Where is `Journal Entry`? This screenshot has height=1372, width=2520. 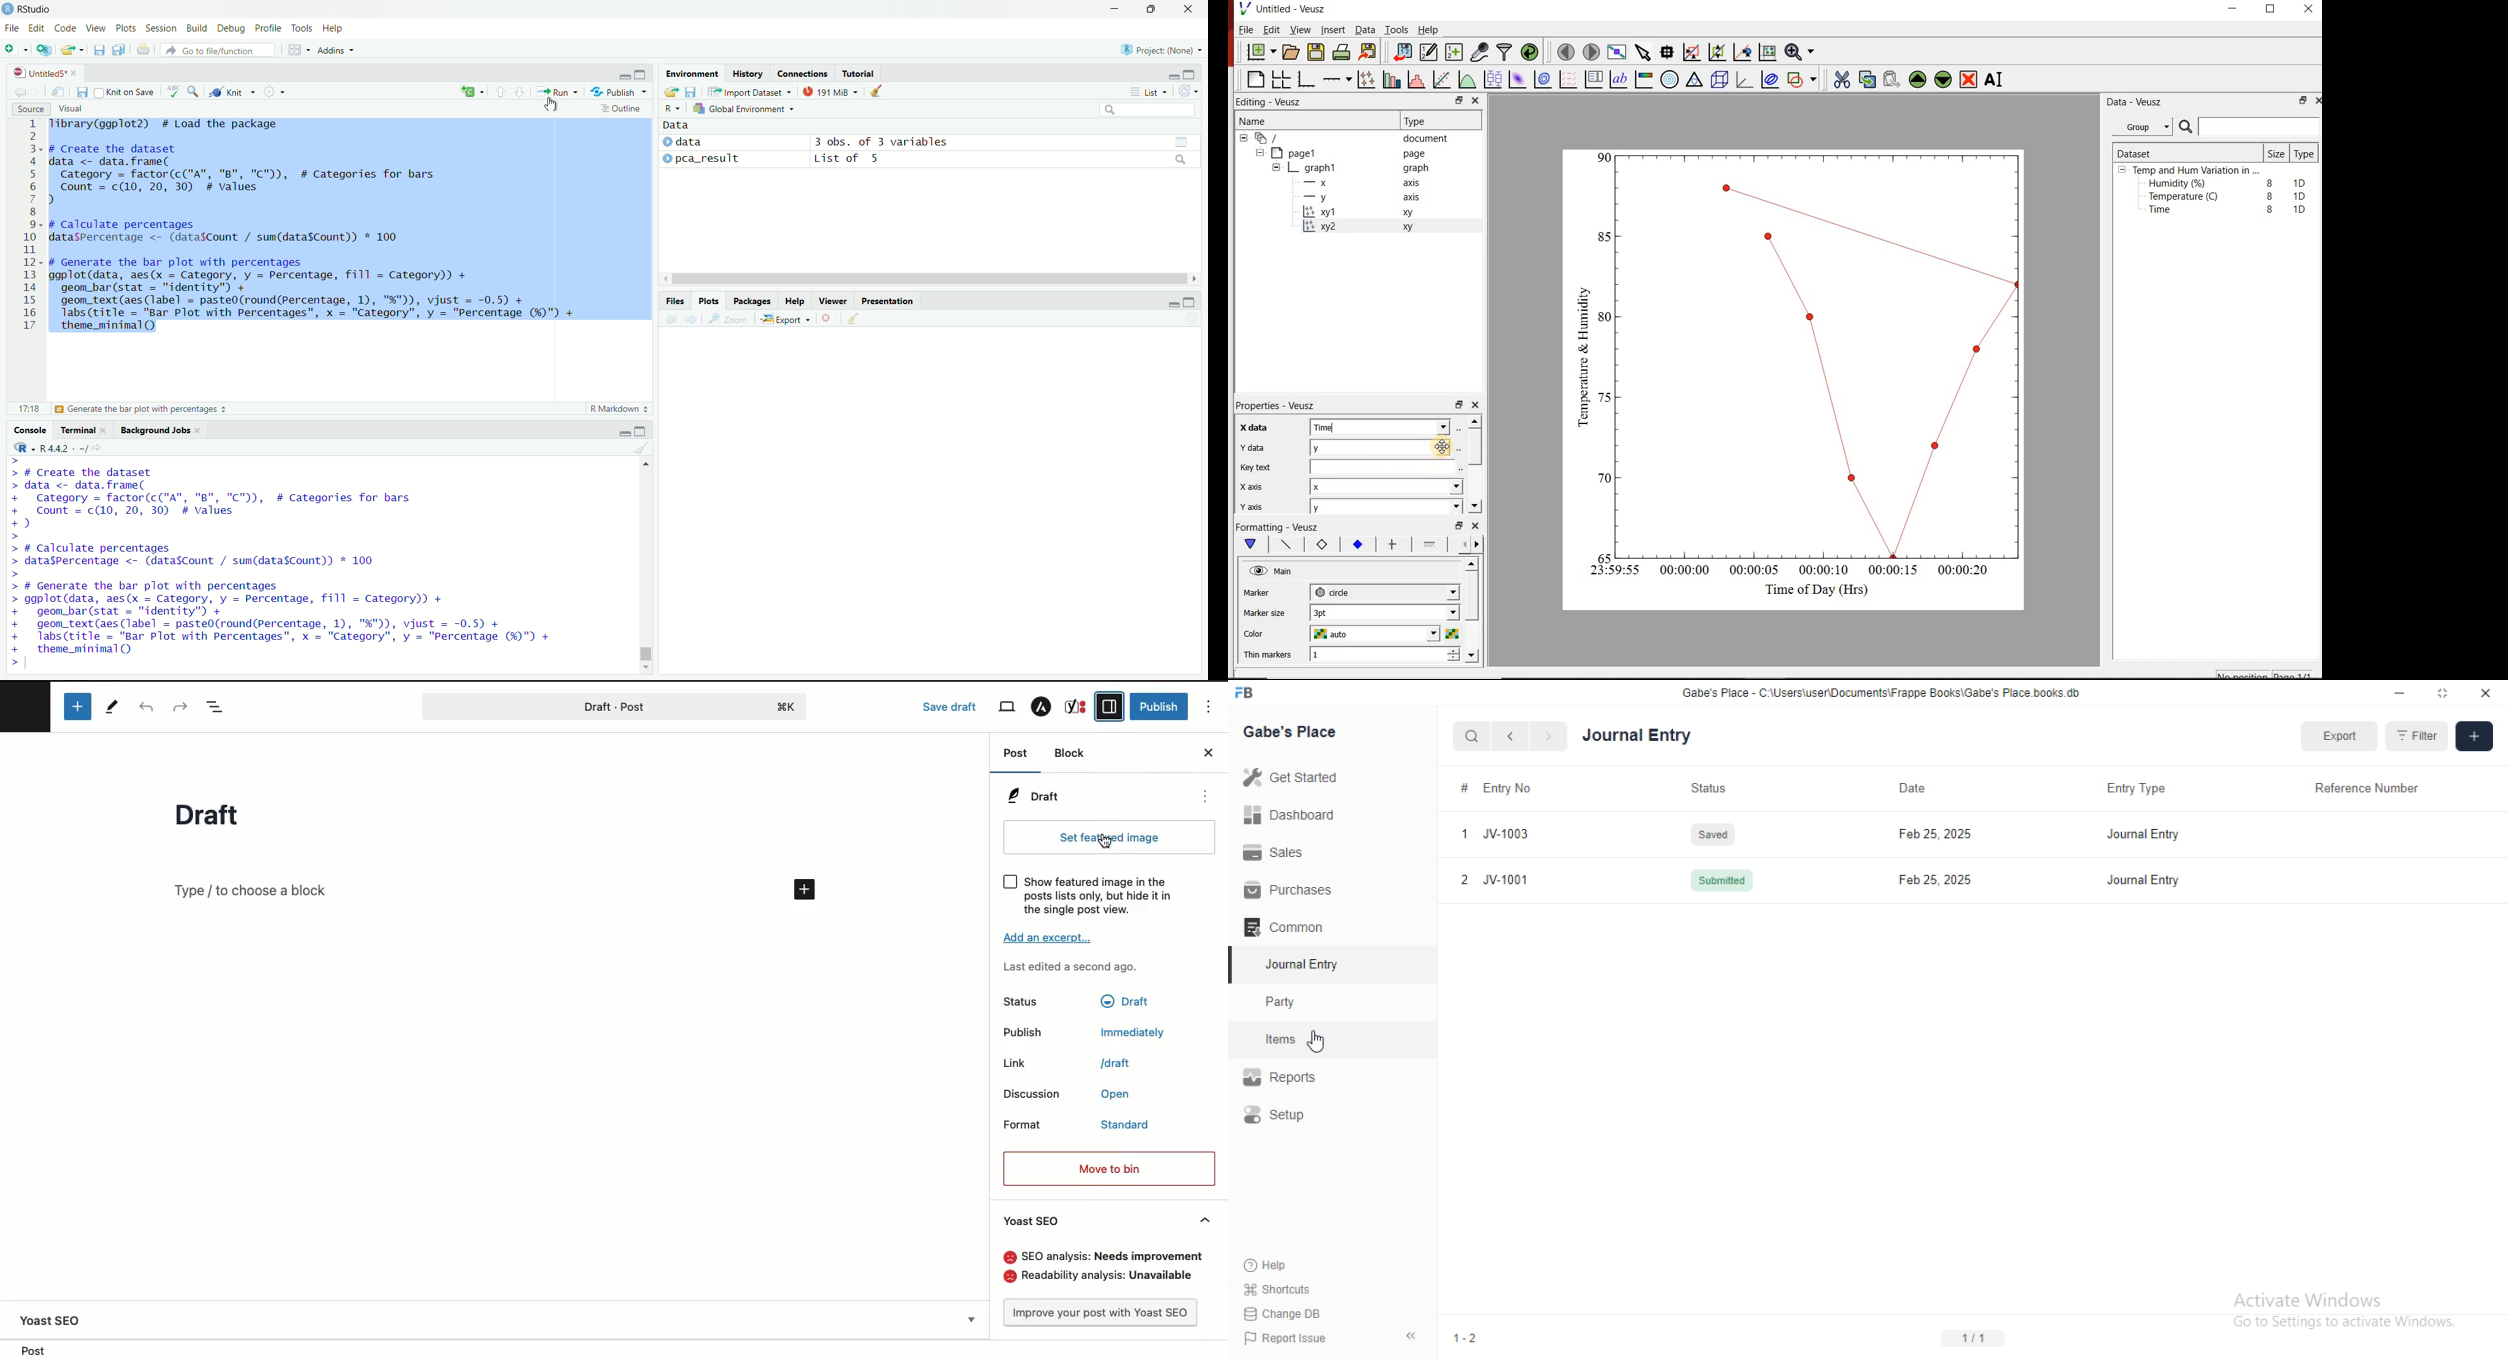
Journal Entry is located at coordinates (1306, 963).